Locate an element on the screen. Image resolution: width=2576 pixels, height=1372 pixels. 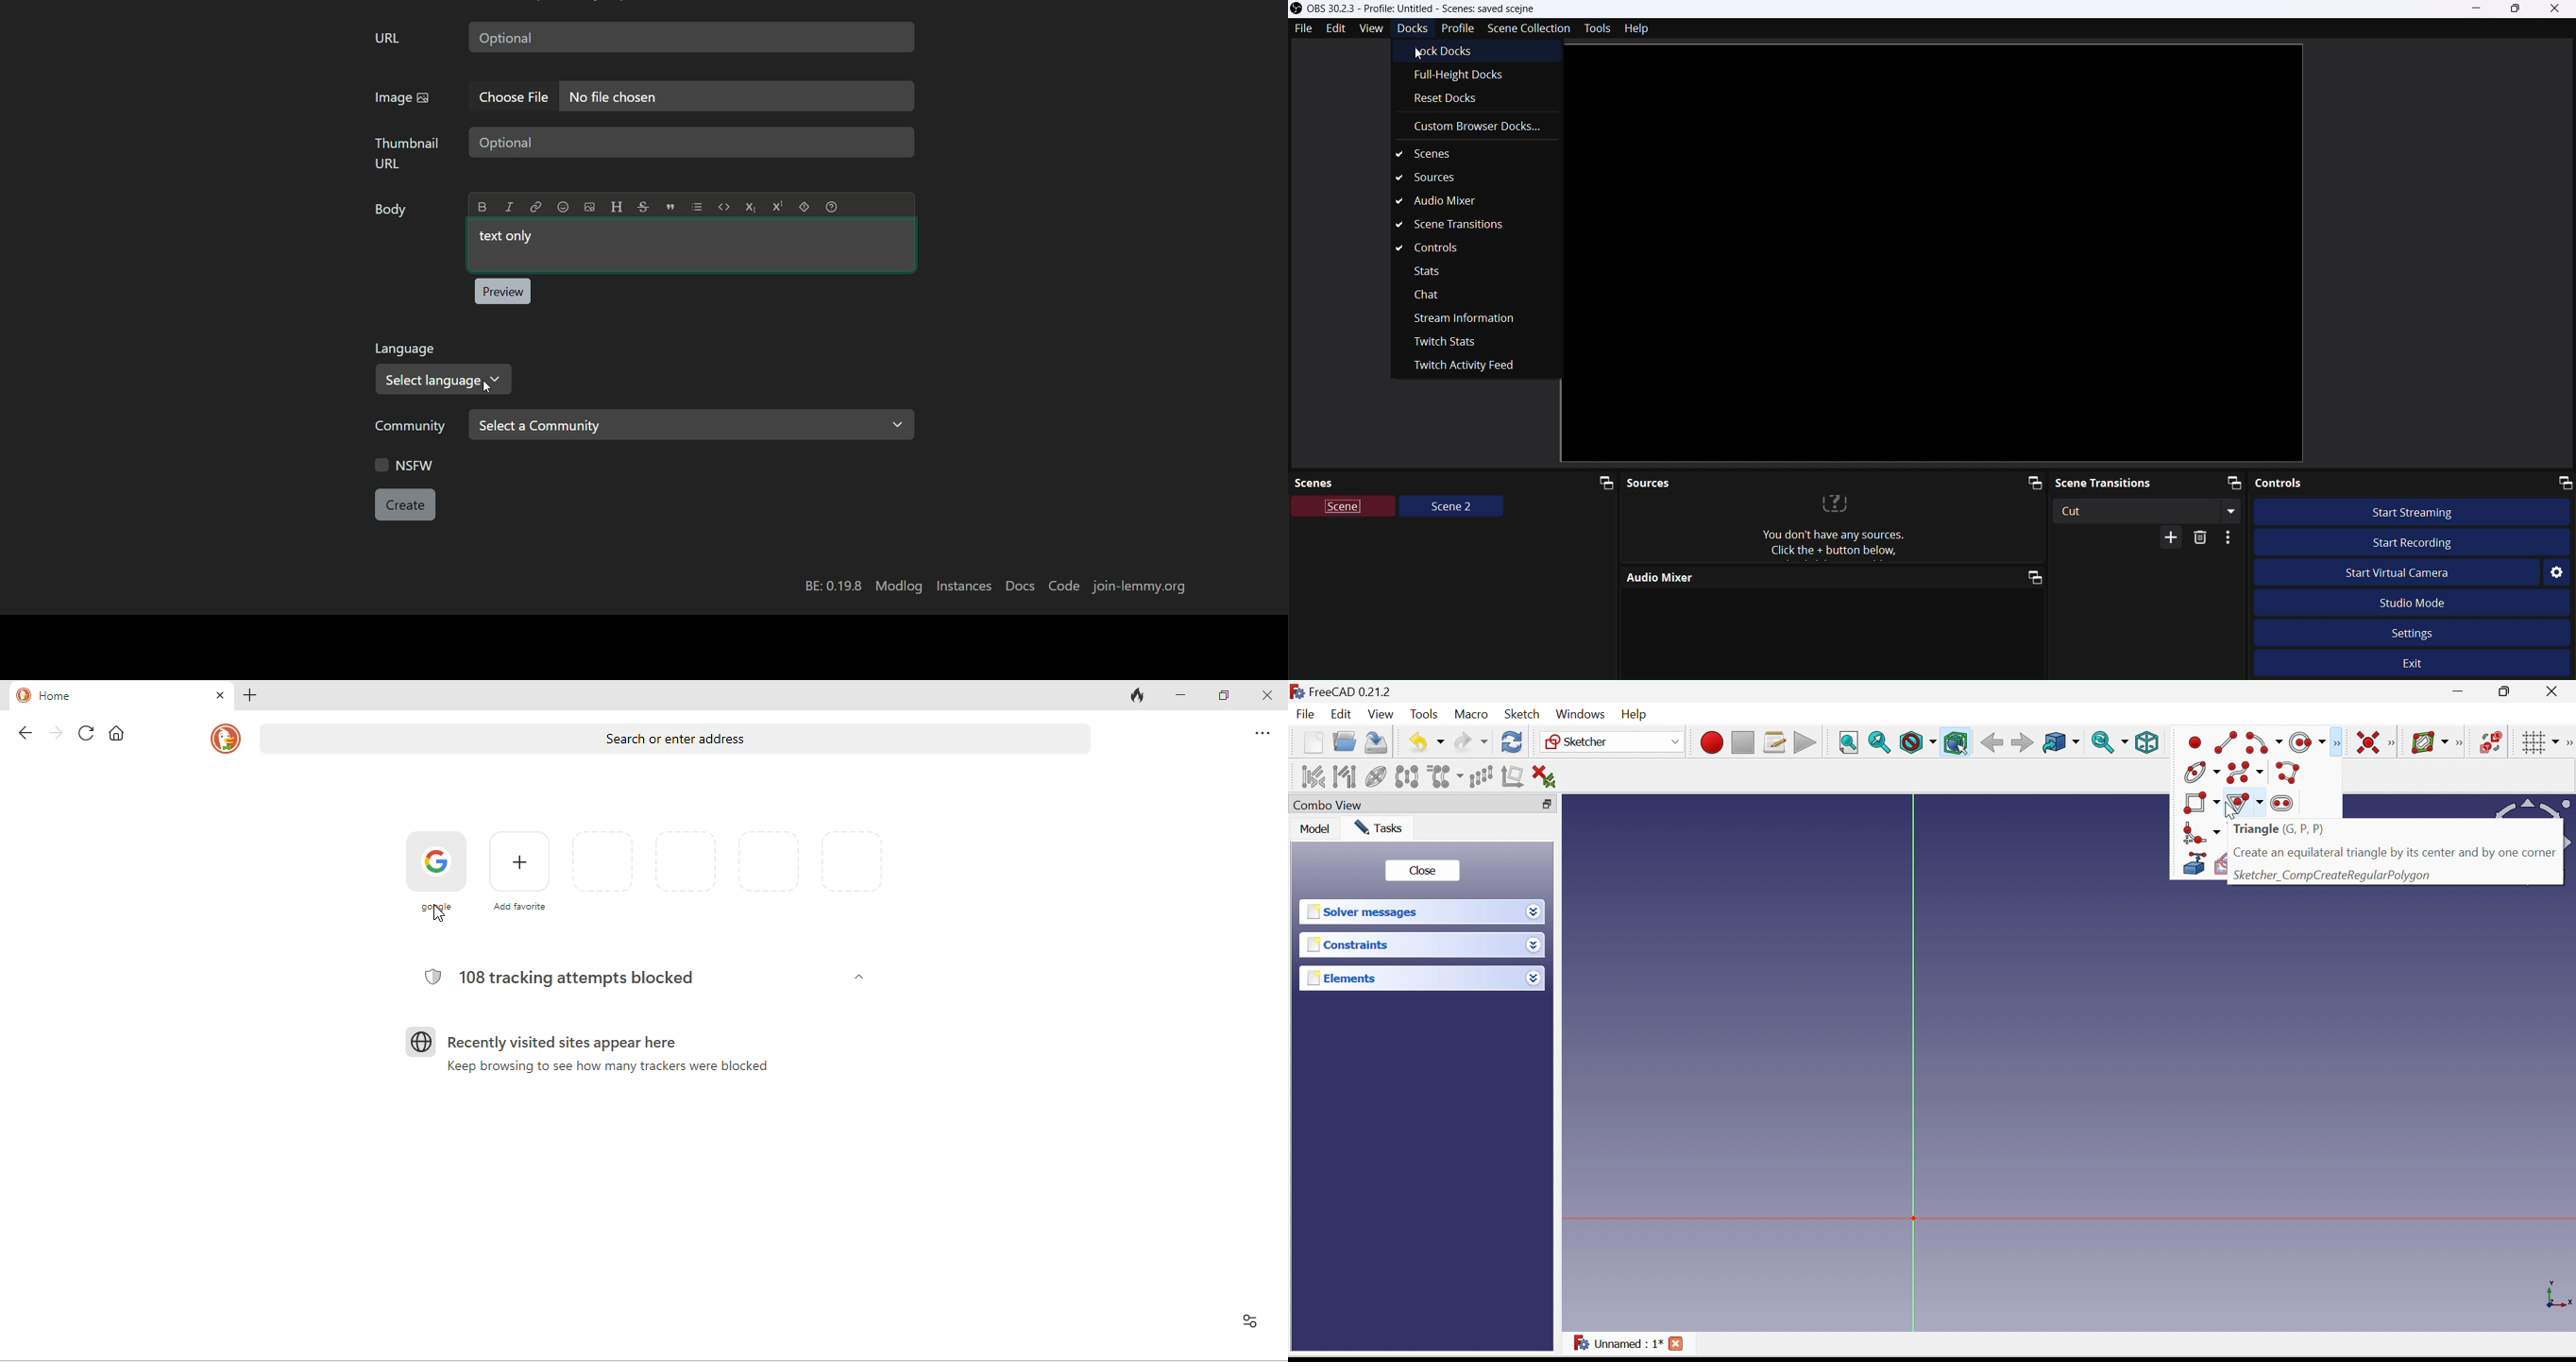
dock panel is located at coordinates (2028, 484).